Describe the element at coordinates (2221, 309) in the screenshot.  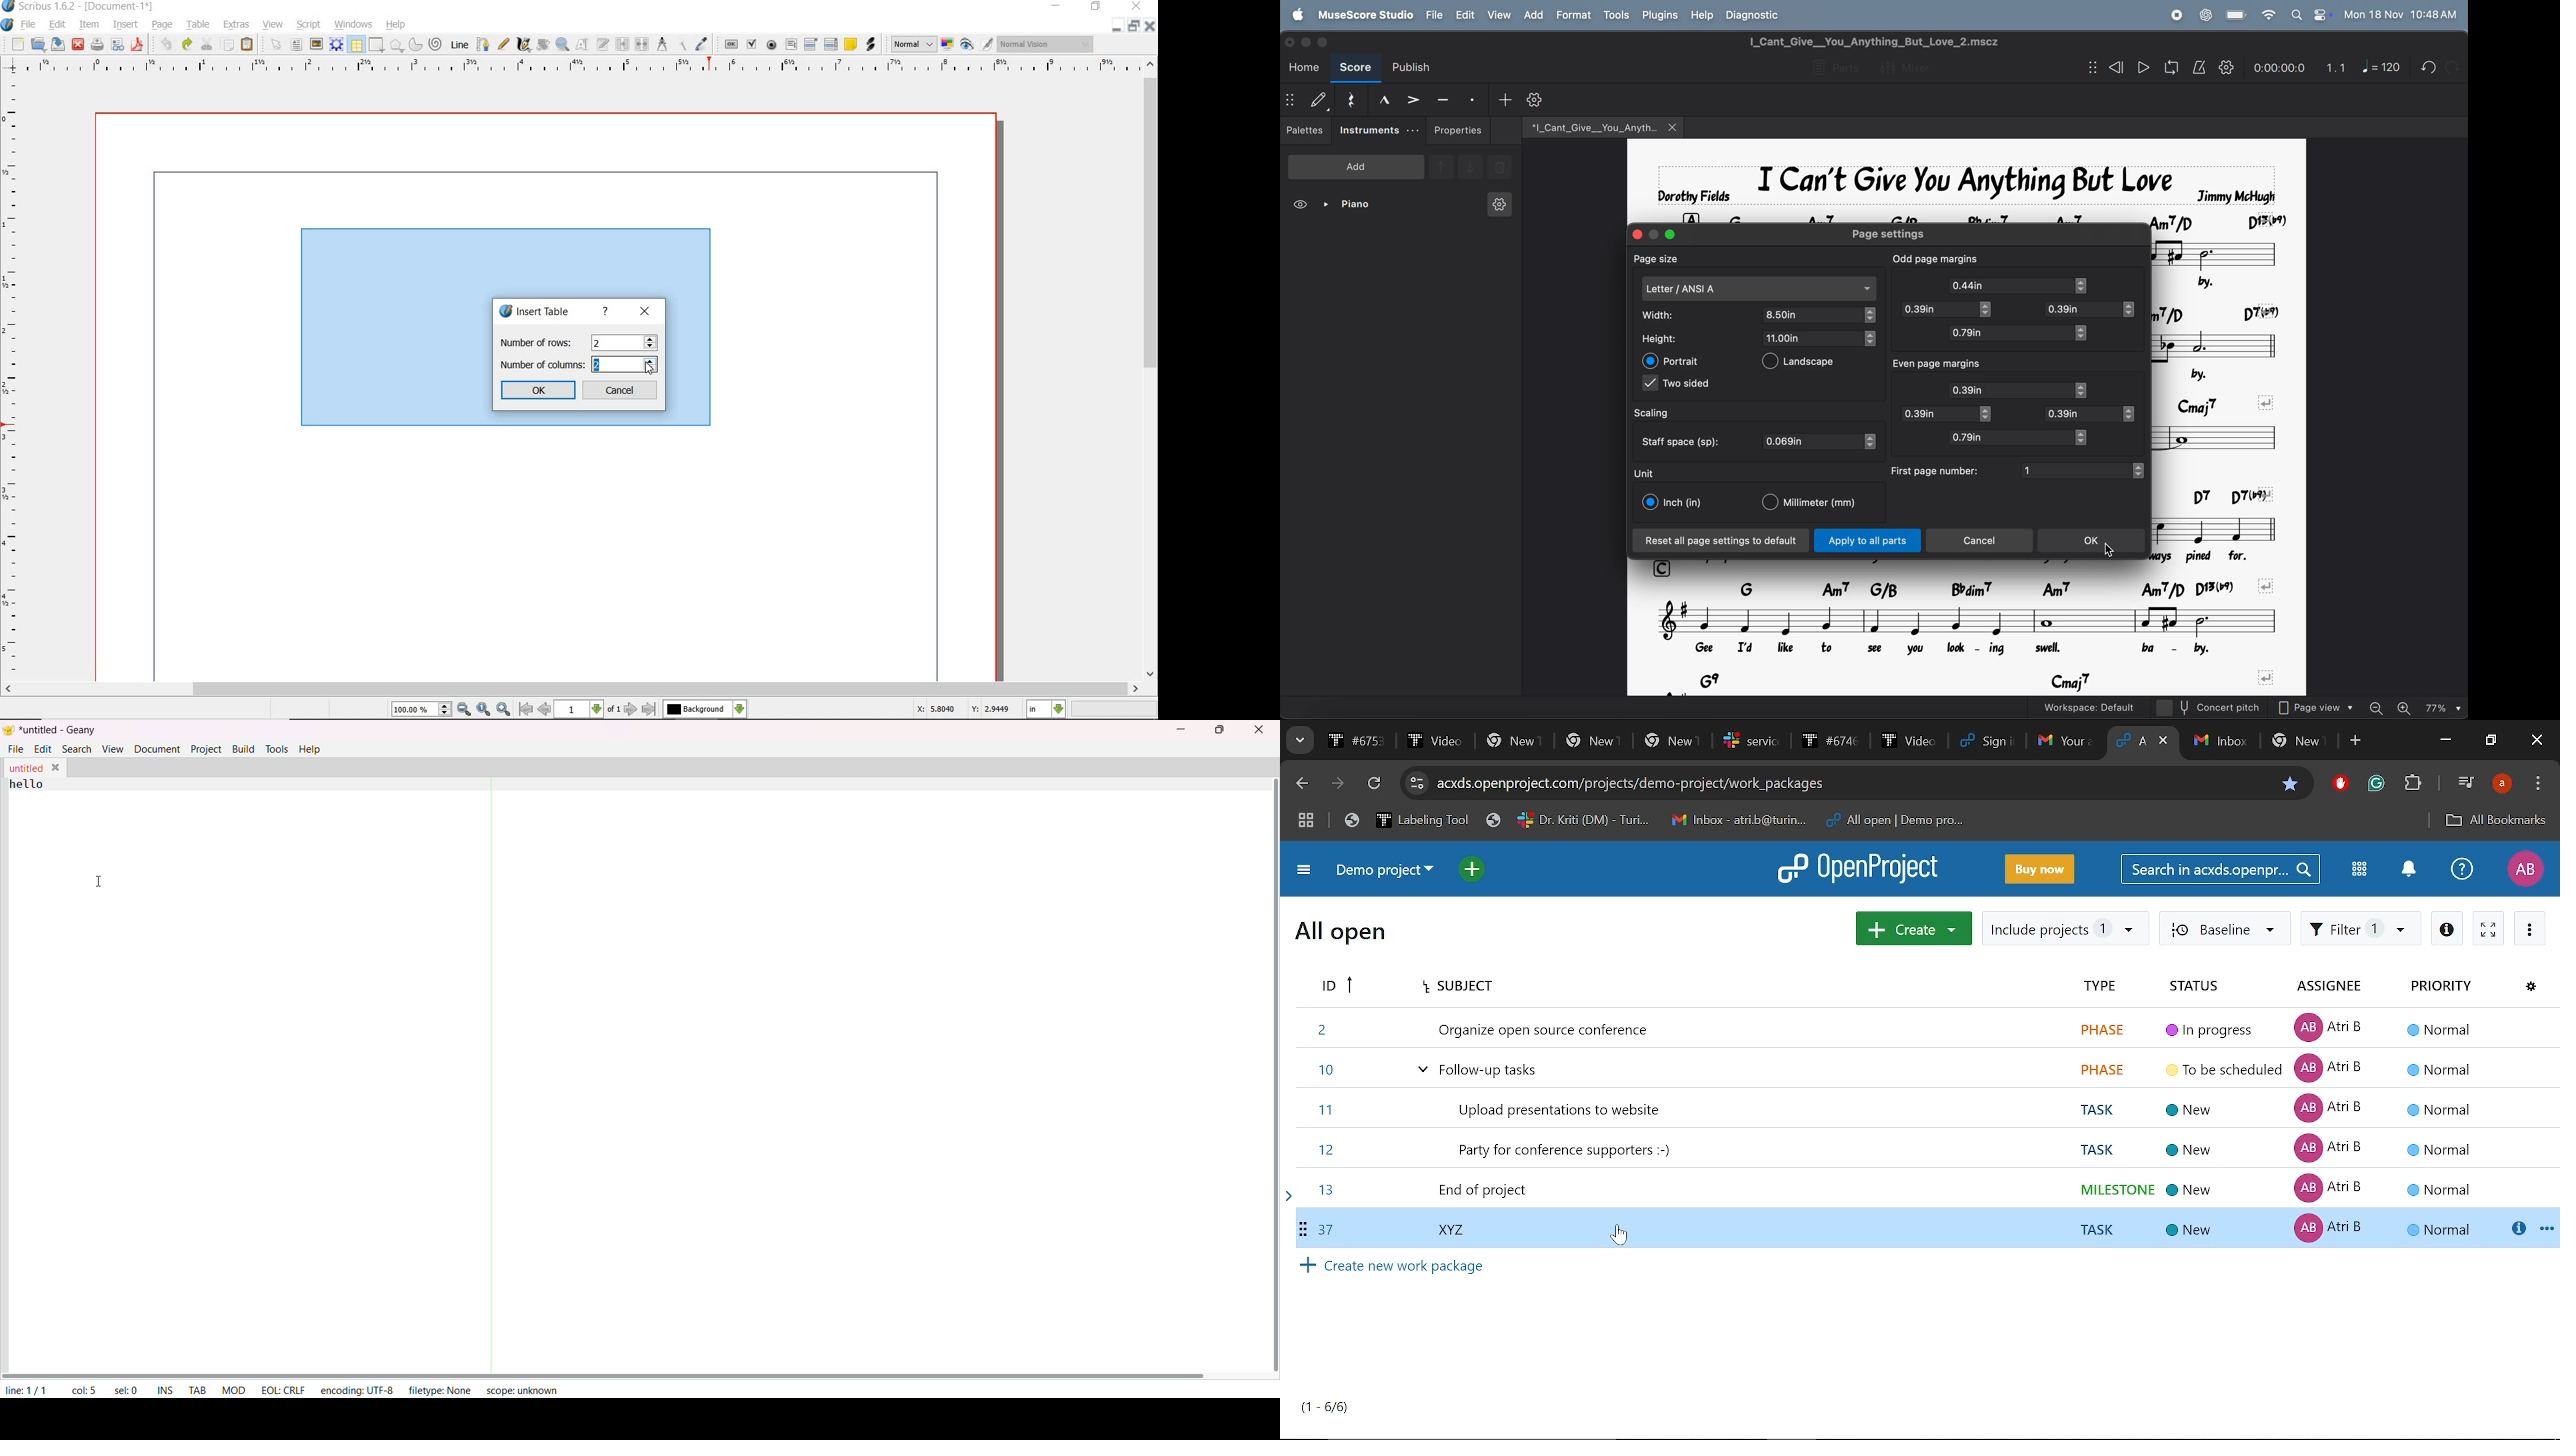
I see `chord symbols` at that location.